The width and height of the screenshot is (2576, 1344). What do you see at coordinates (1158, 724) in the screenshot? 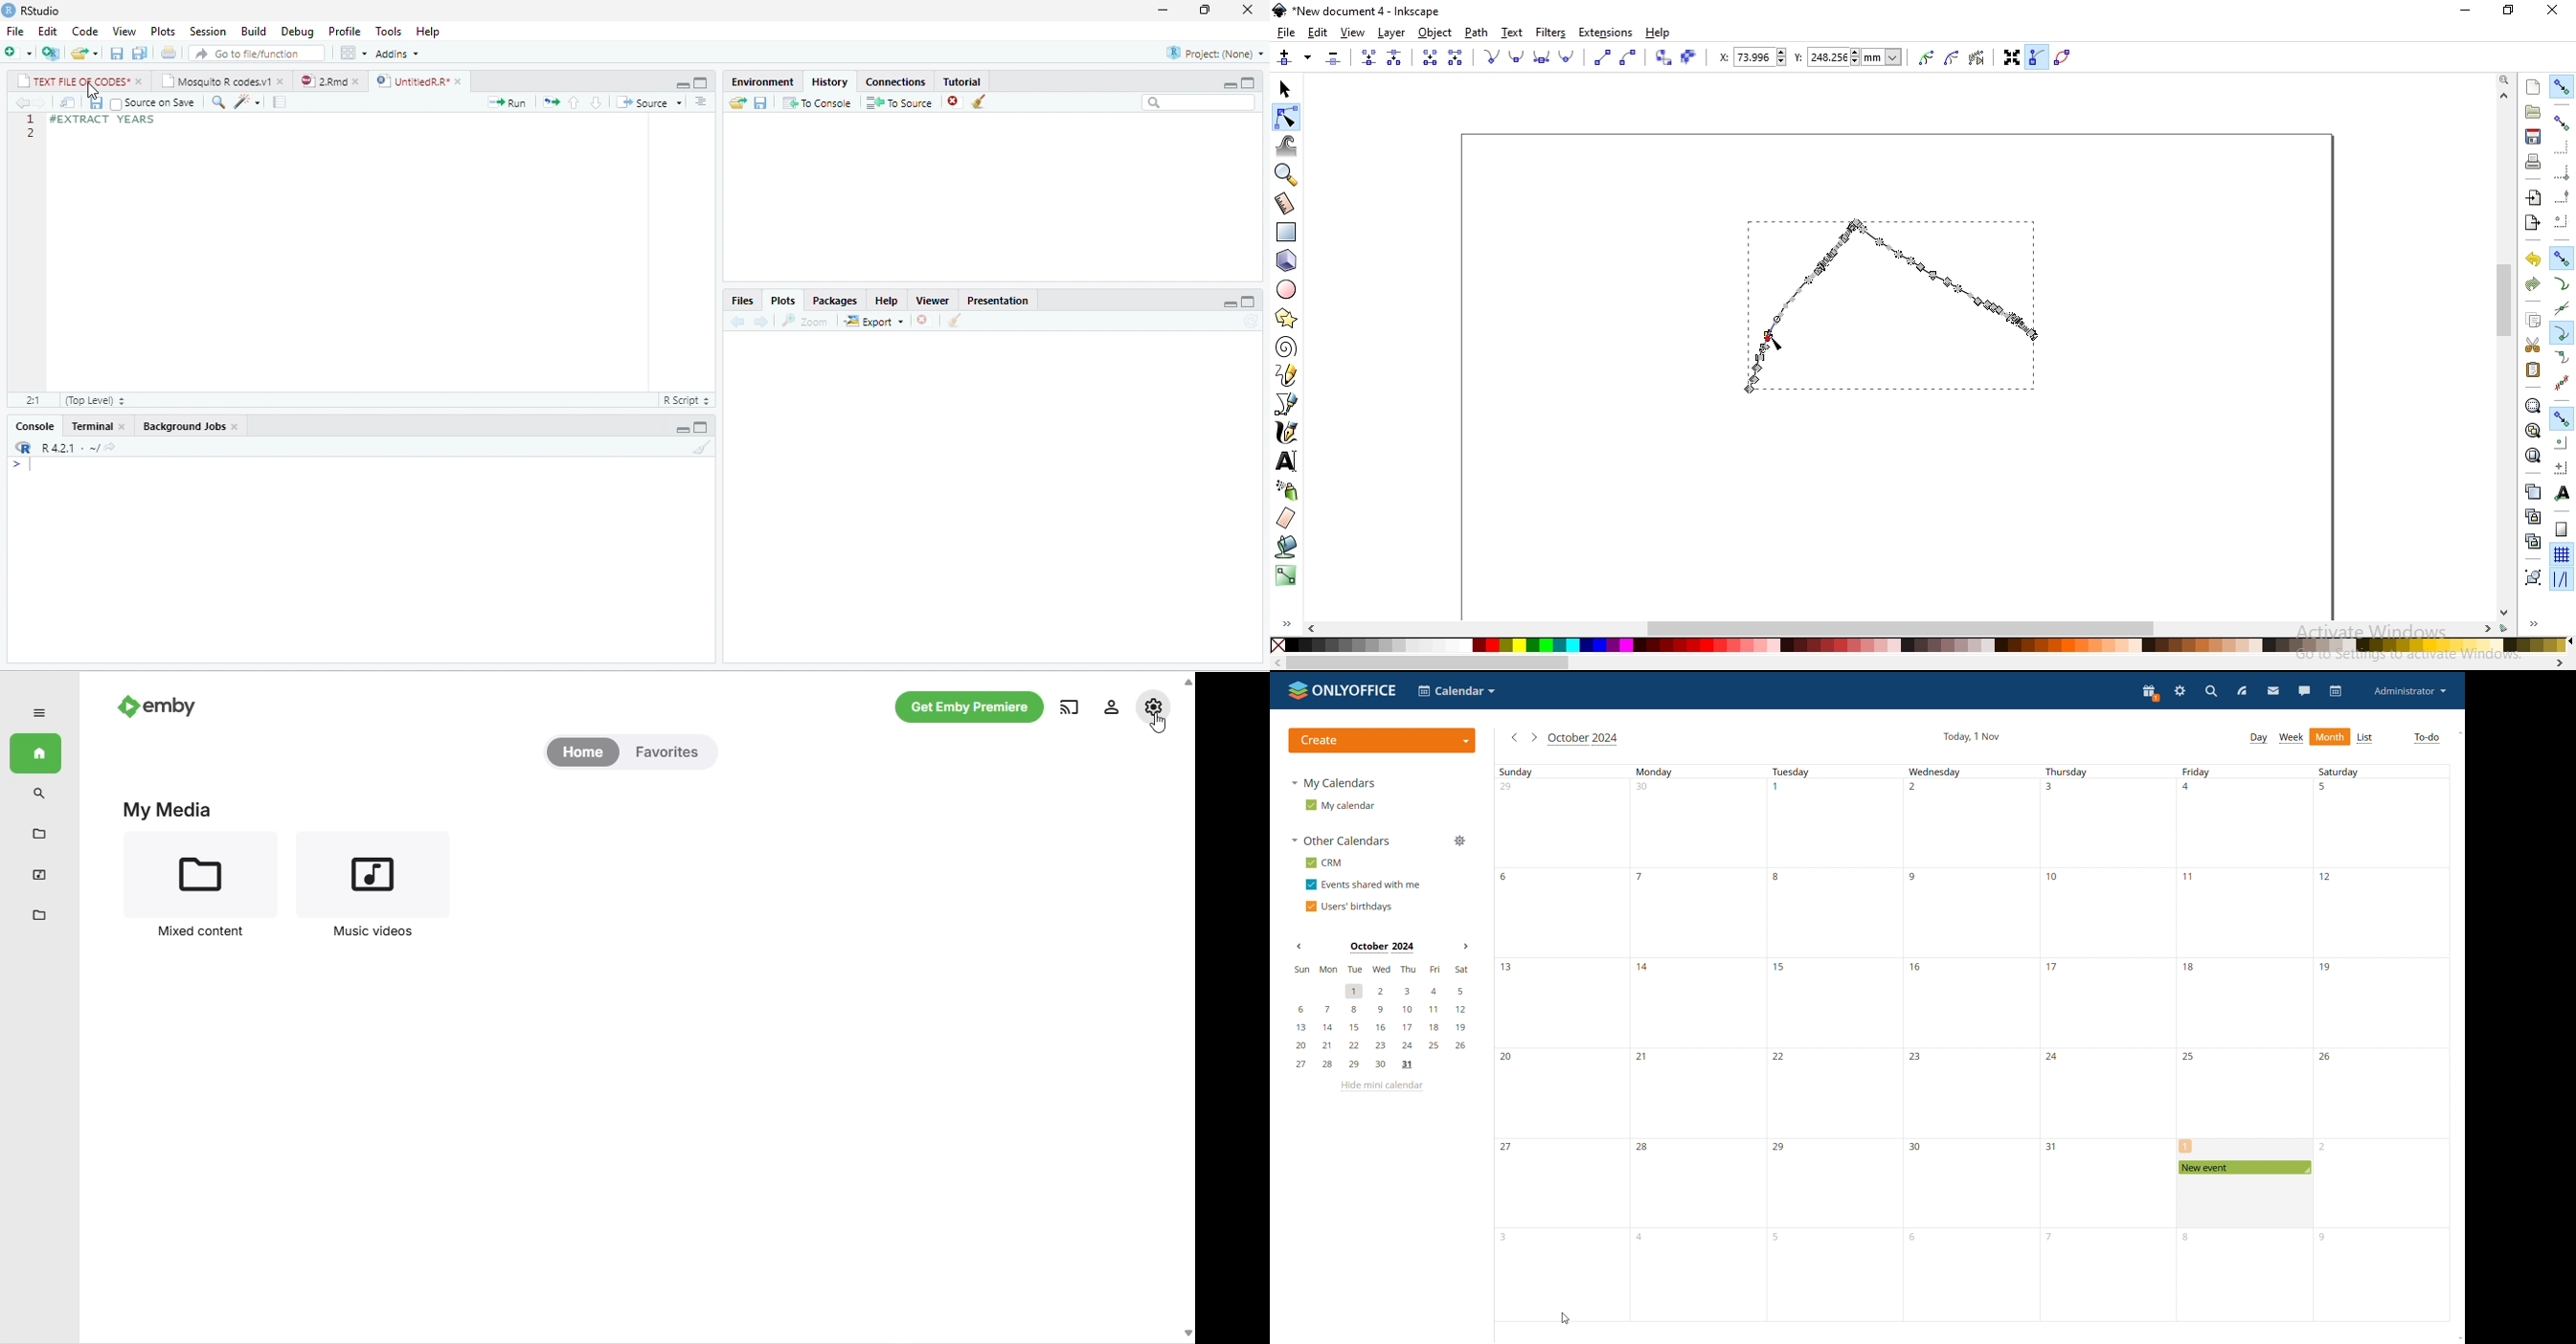
I see `cursor` at bounding box center [1158, 724].